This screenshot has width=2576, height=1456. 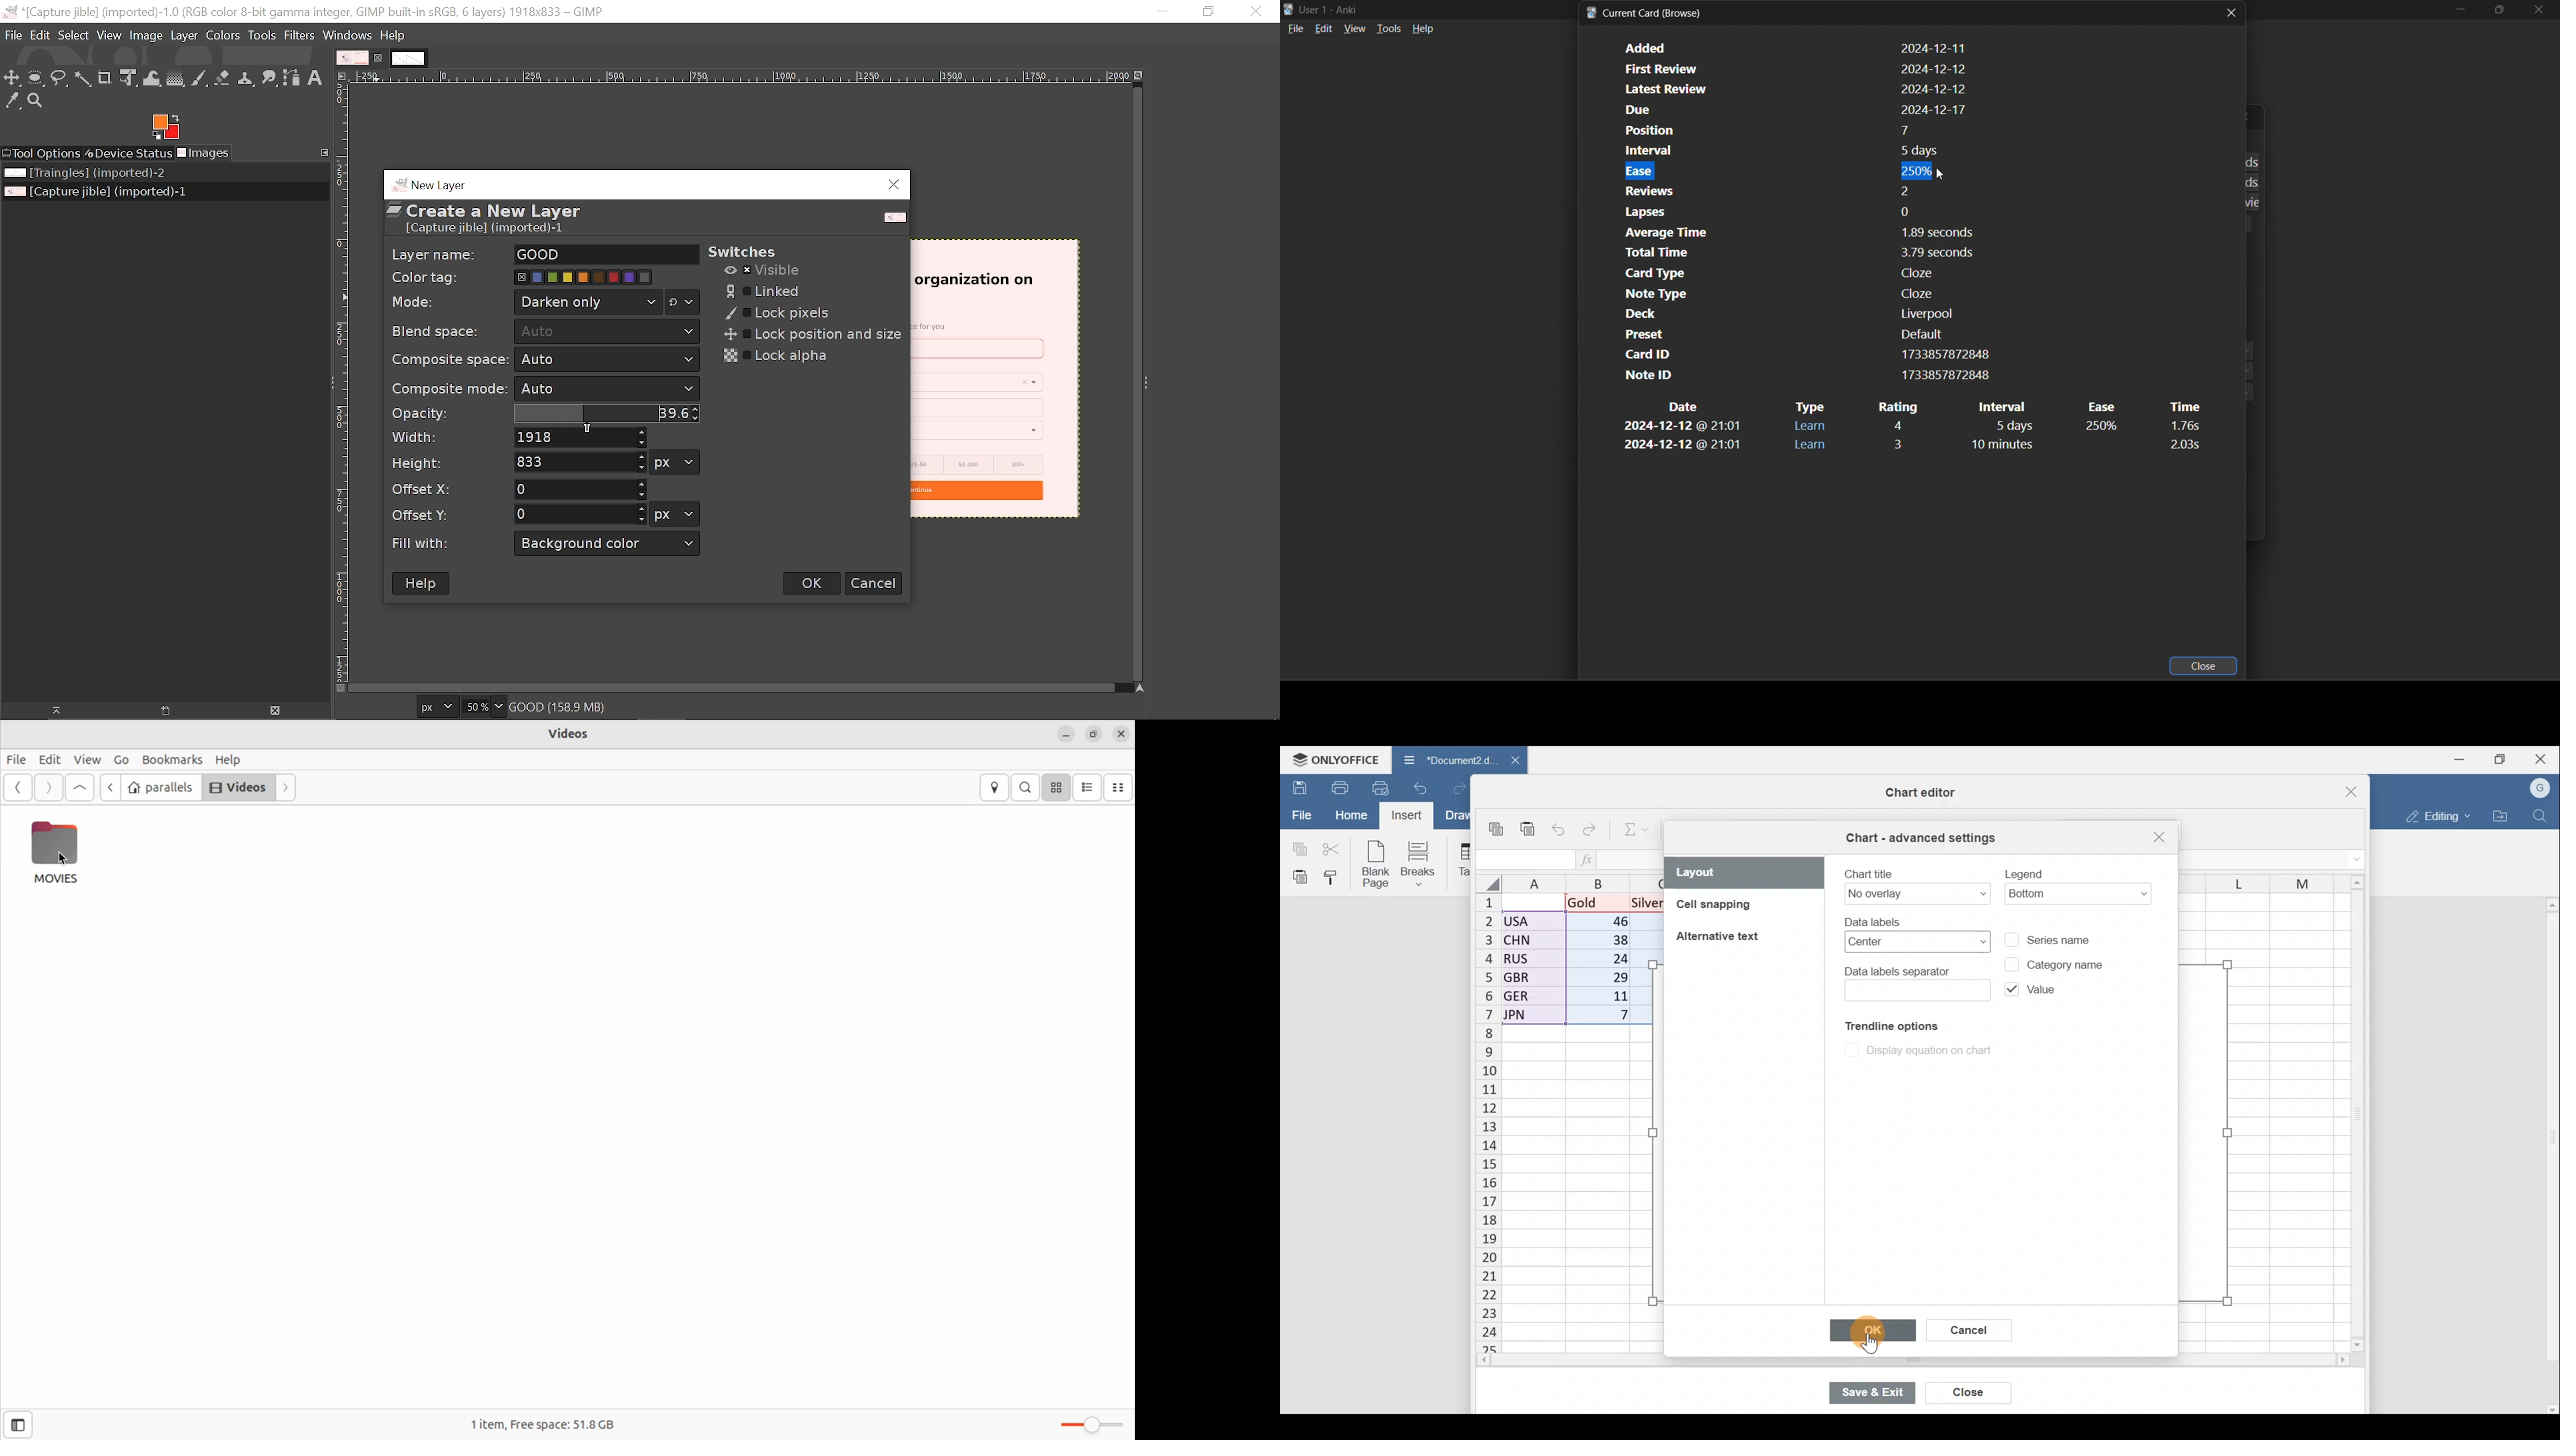 What do you see at coordinates (2363, 1117) in the screenshot?
I see `Scroll bar` at bounding box center [2363, 1117].